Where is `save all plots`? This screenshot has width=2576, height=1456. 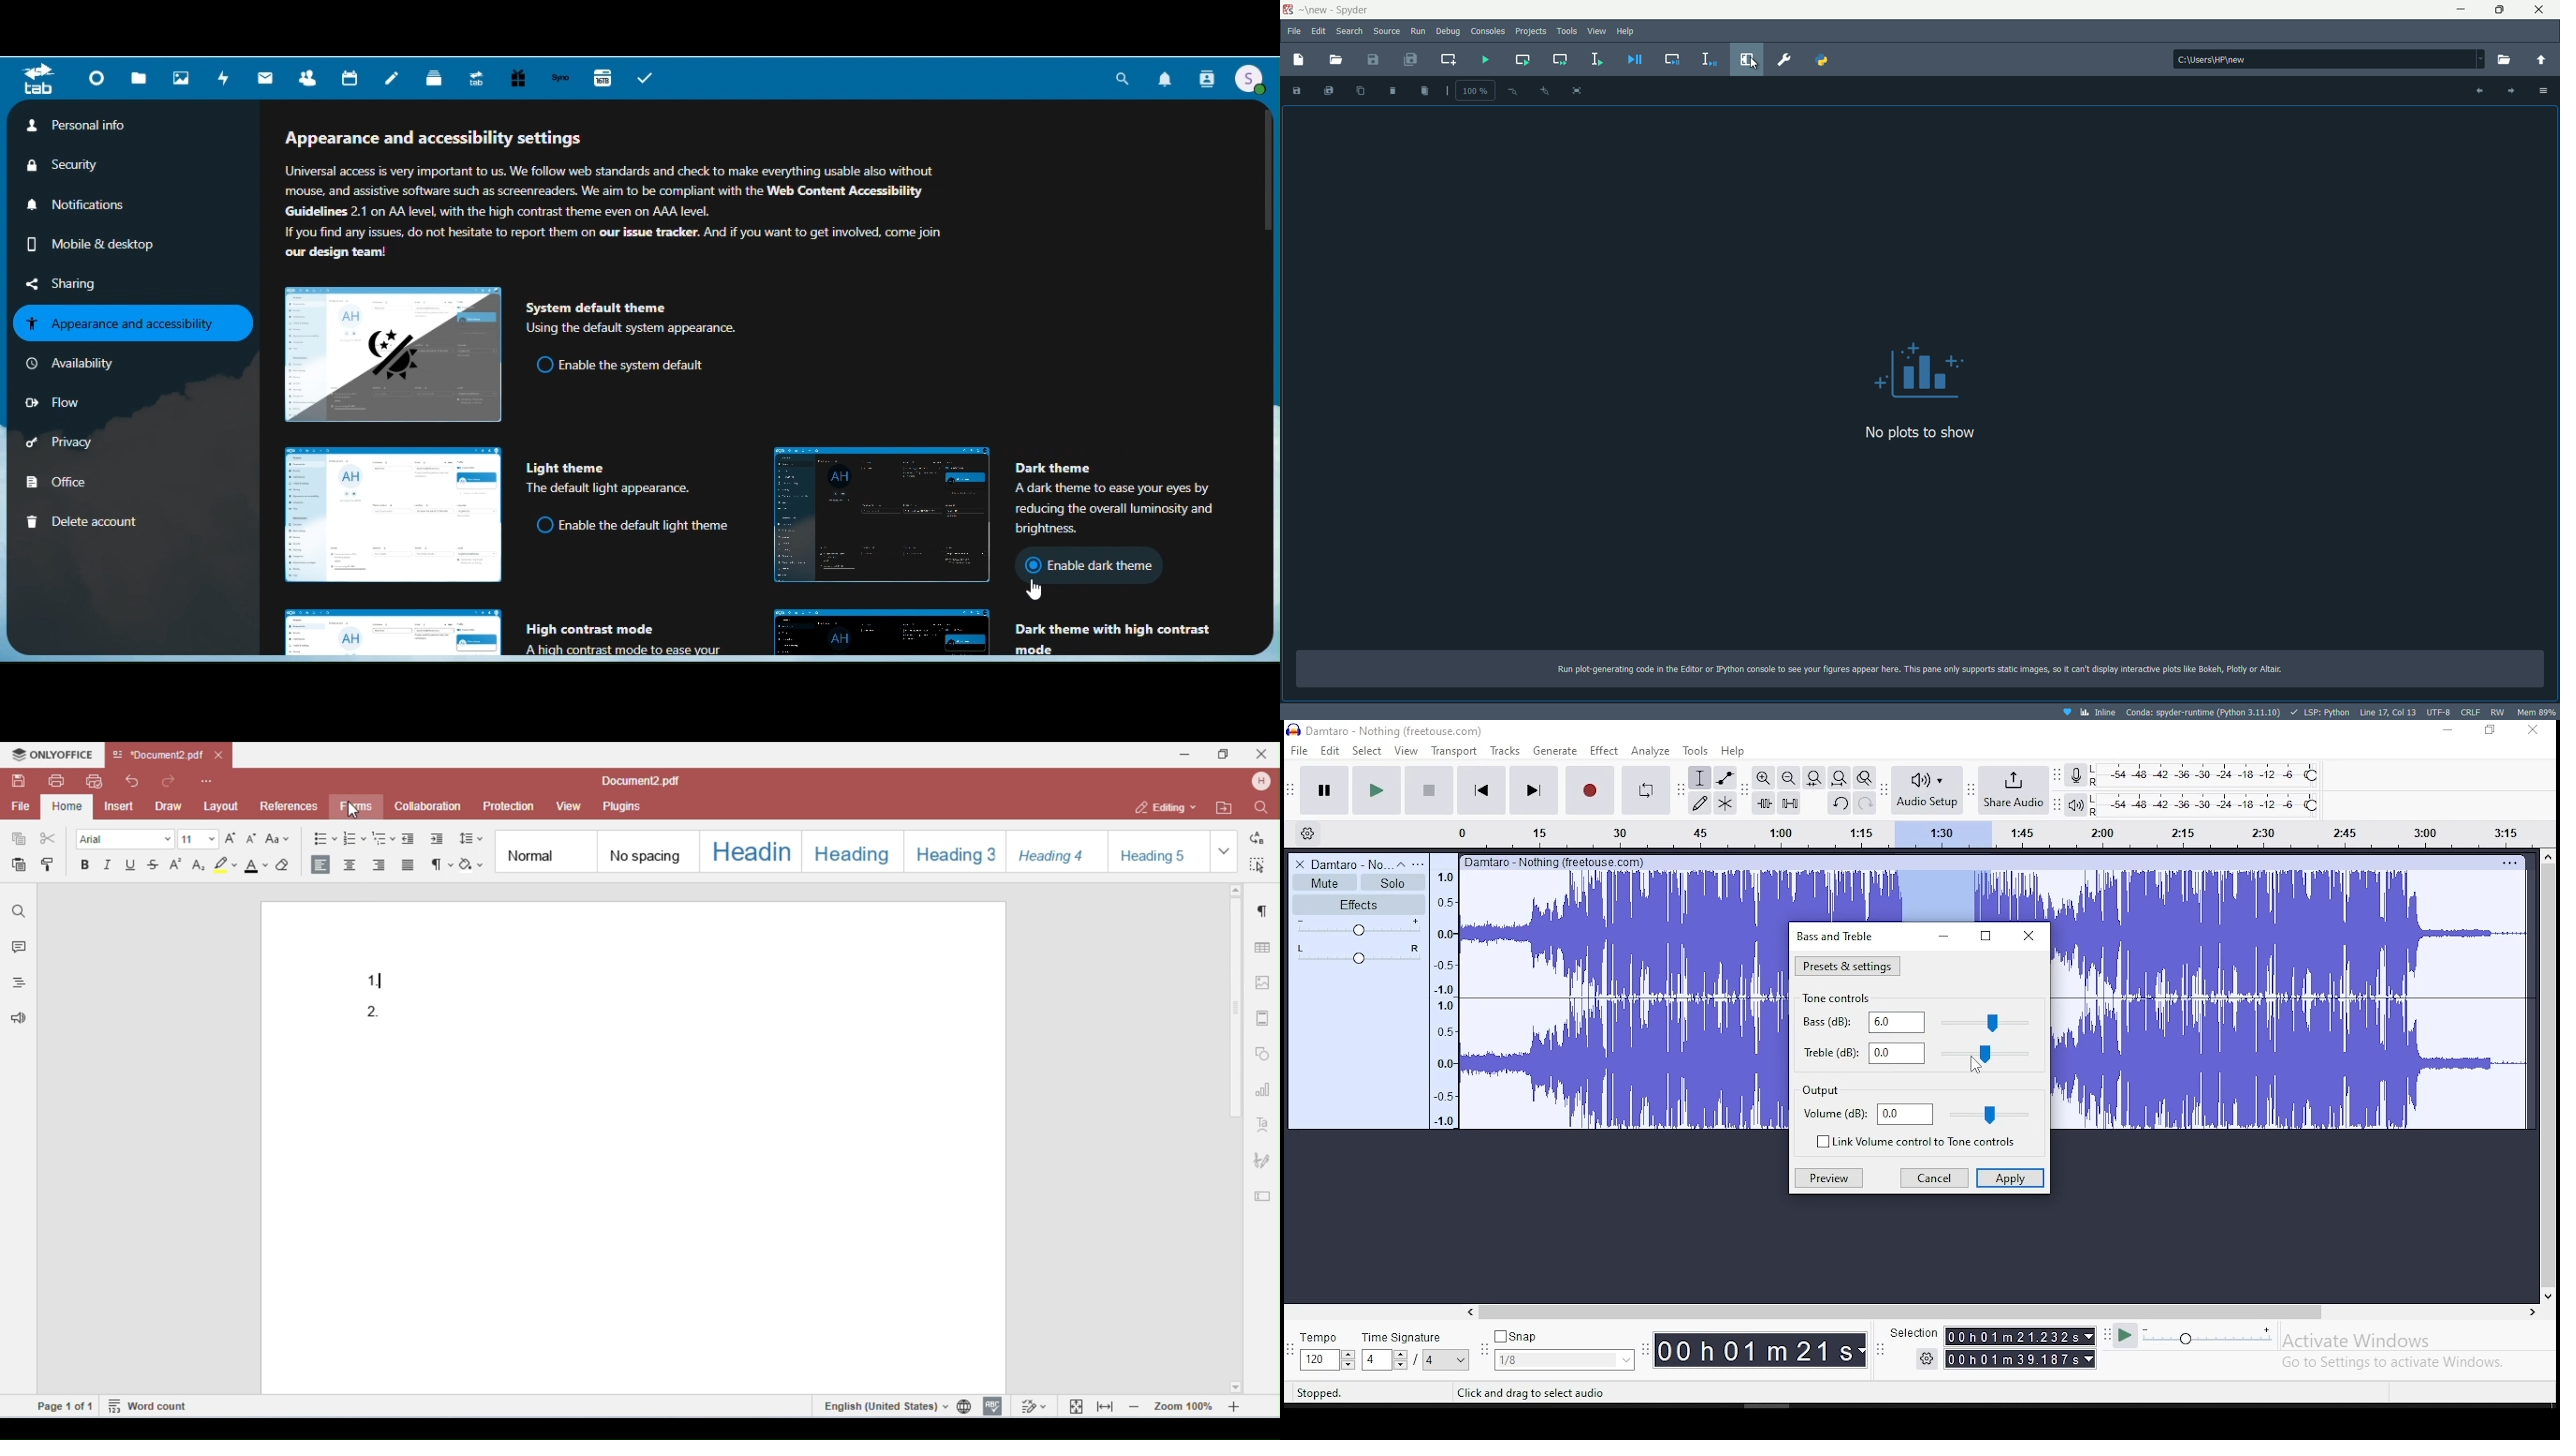
save all plots is located at coordinates (1329, 91).